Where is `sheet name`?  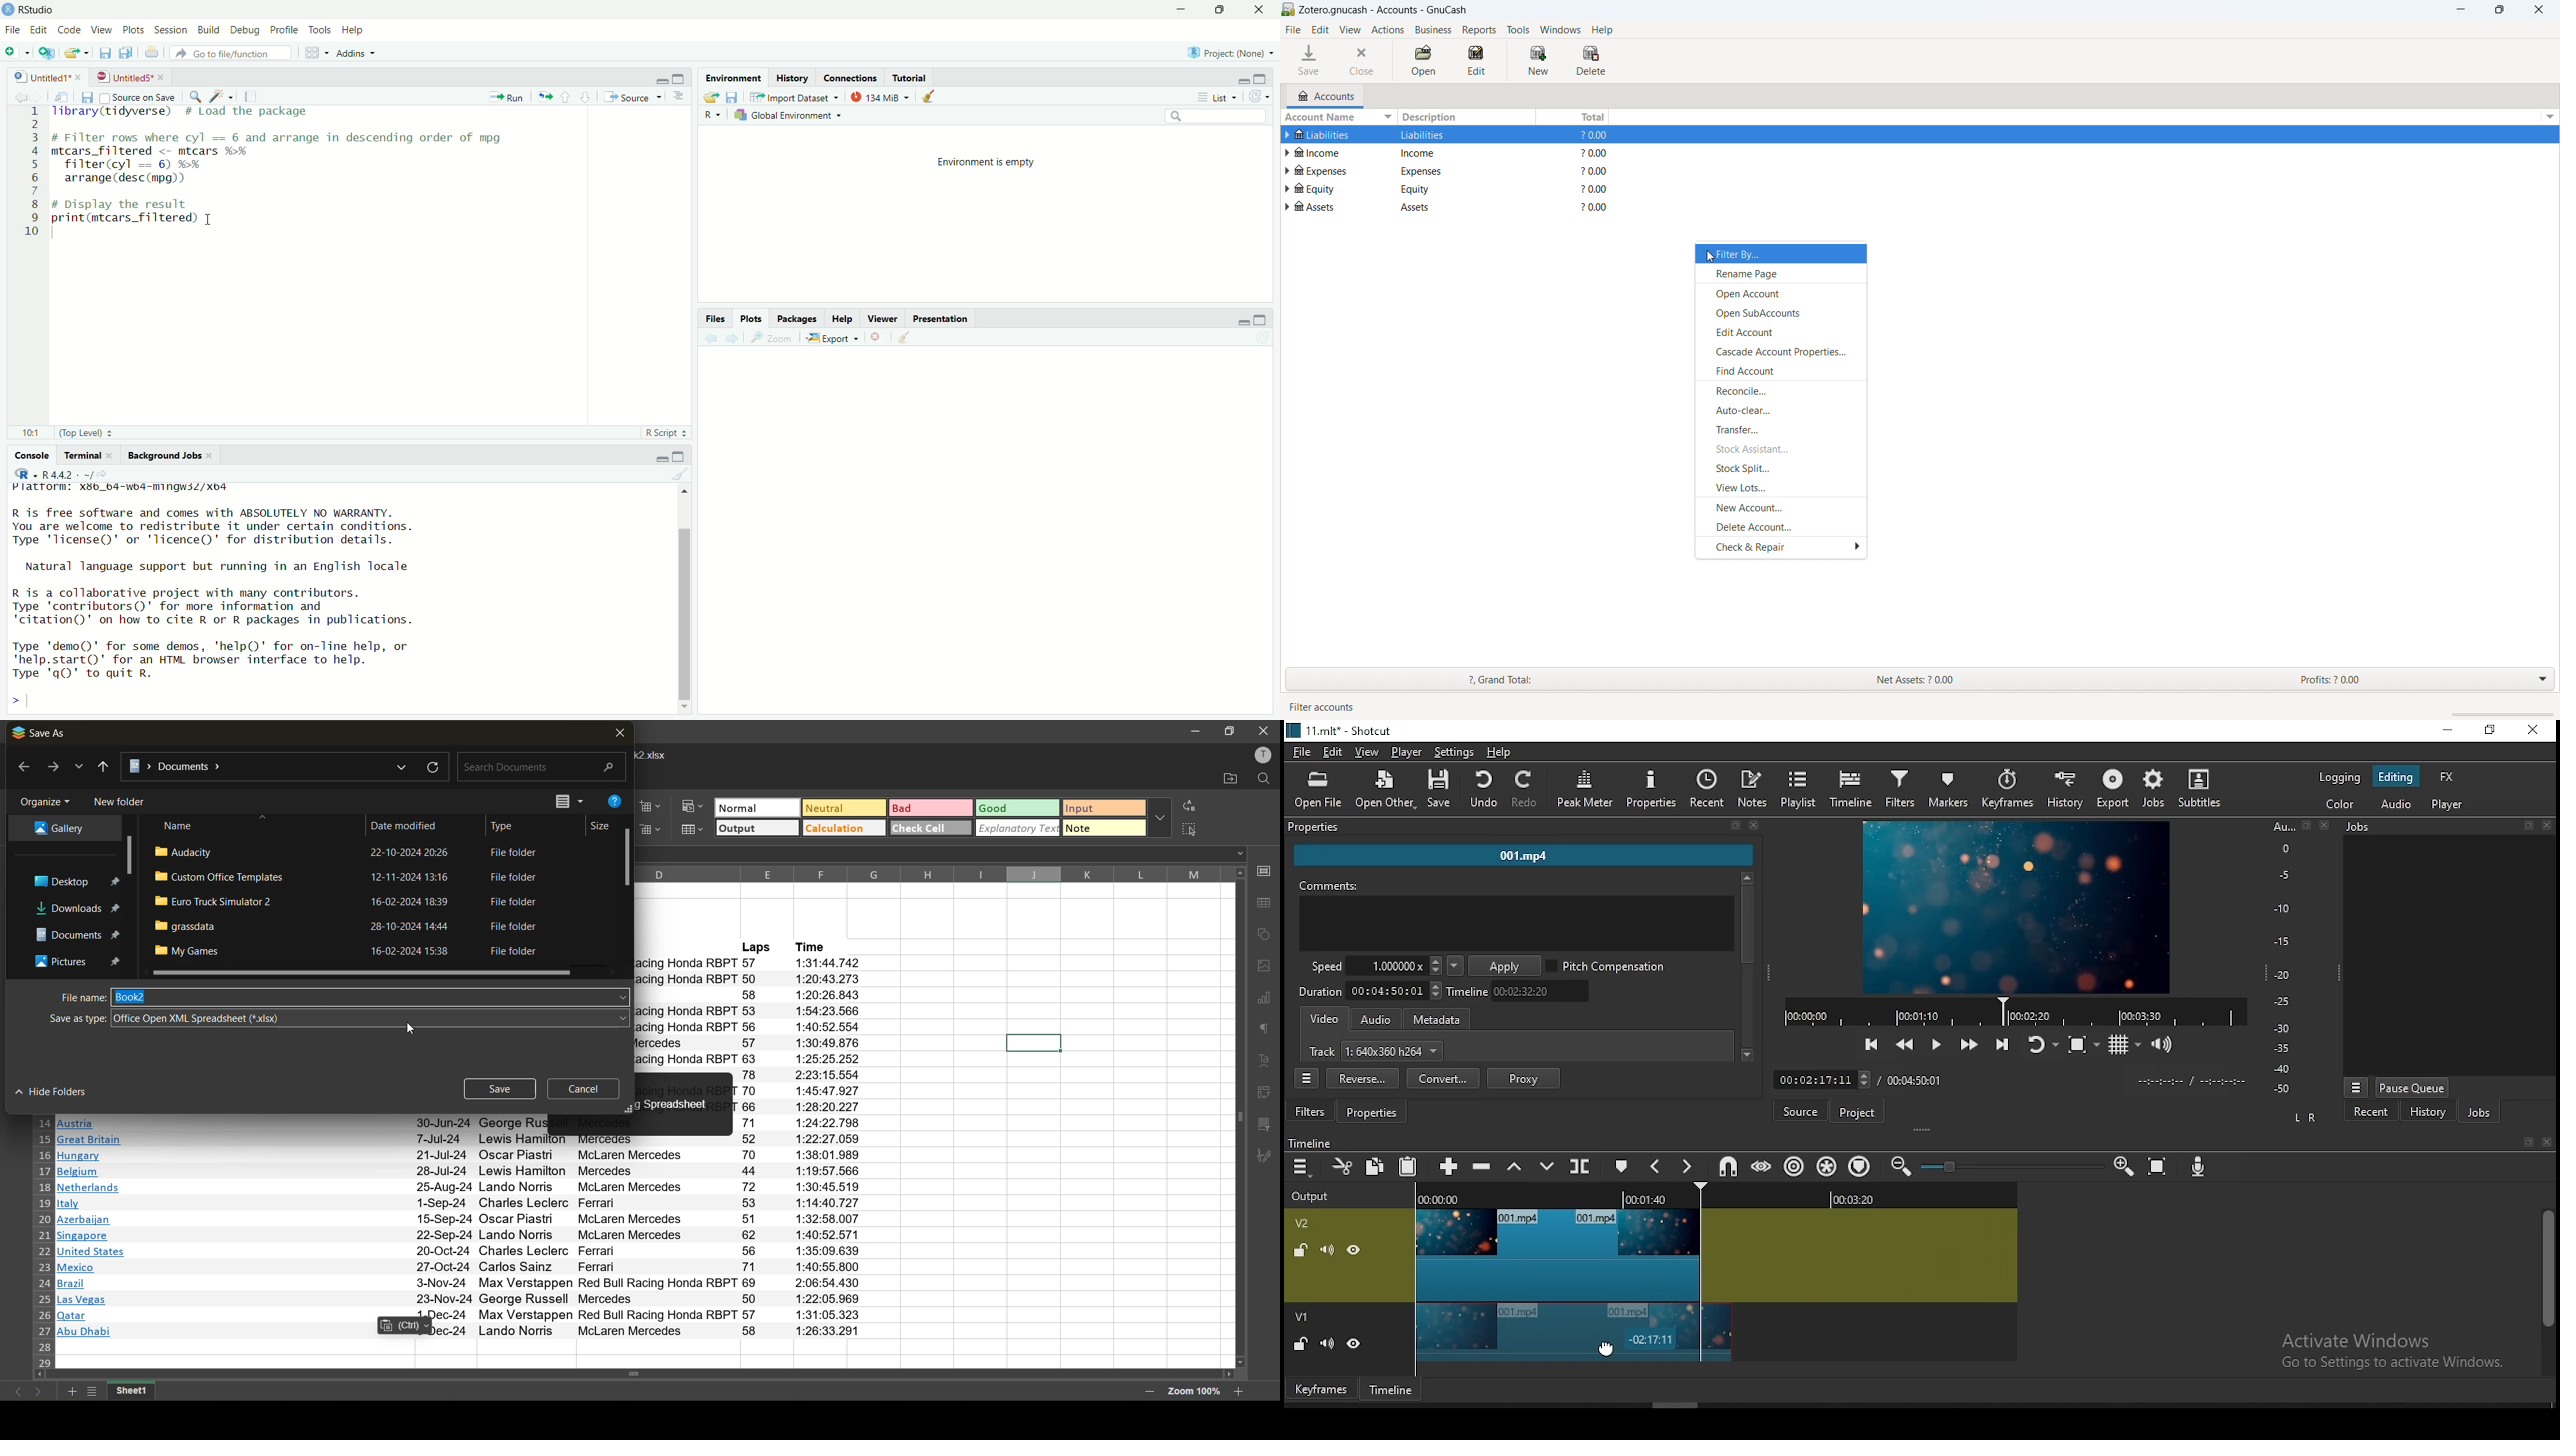
sheet name is located at coordinates (131, 1391).